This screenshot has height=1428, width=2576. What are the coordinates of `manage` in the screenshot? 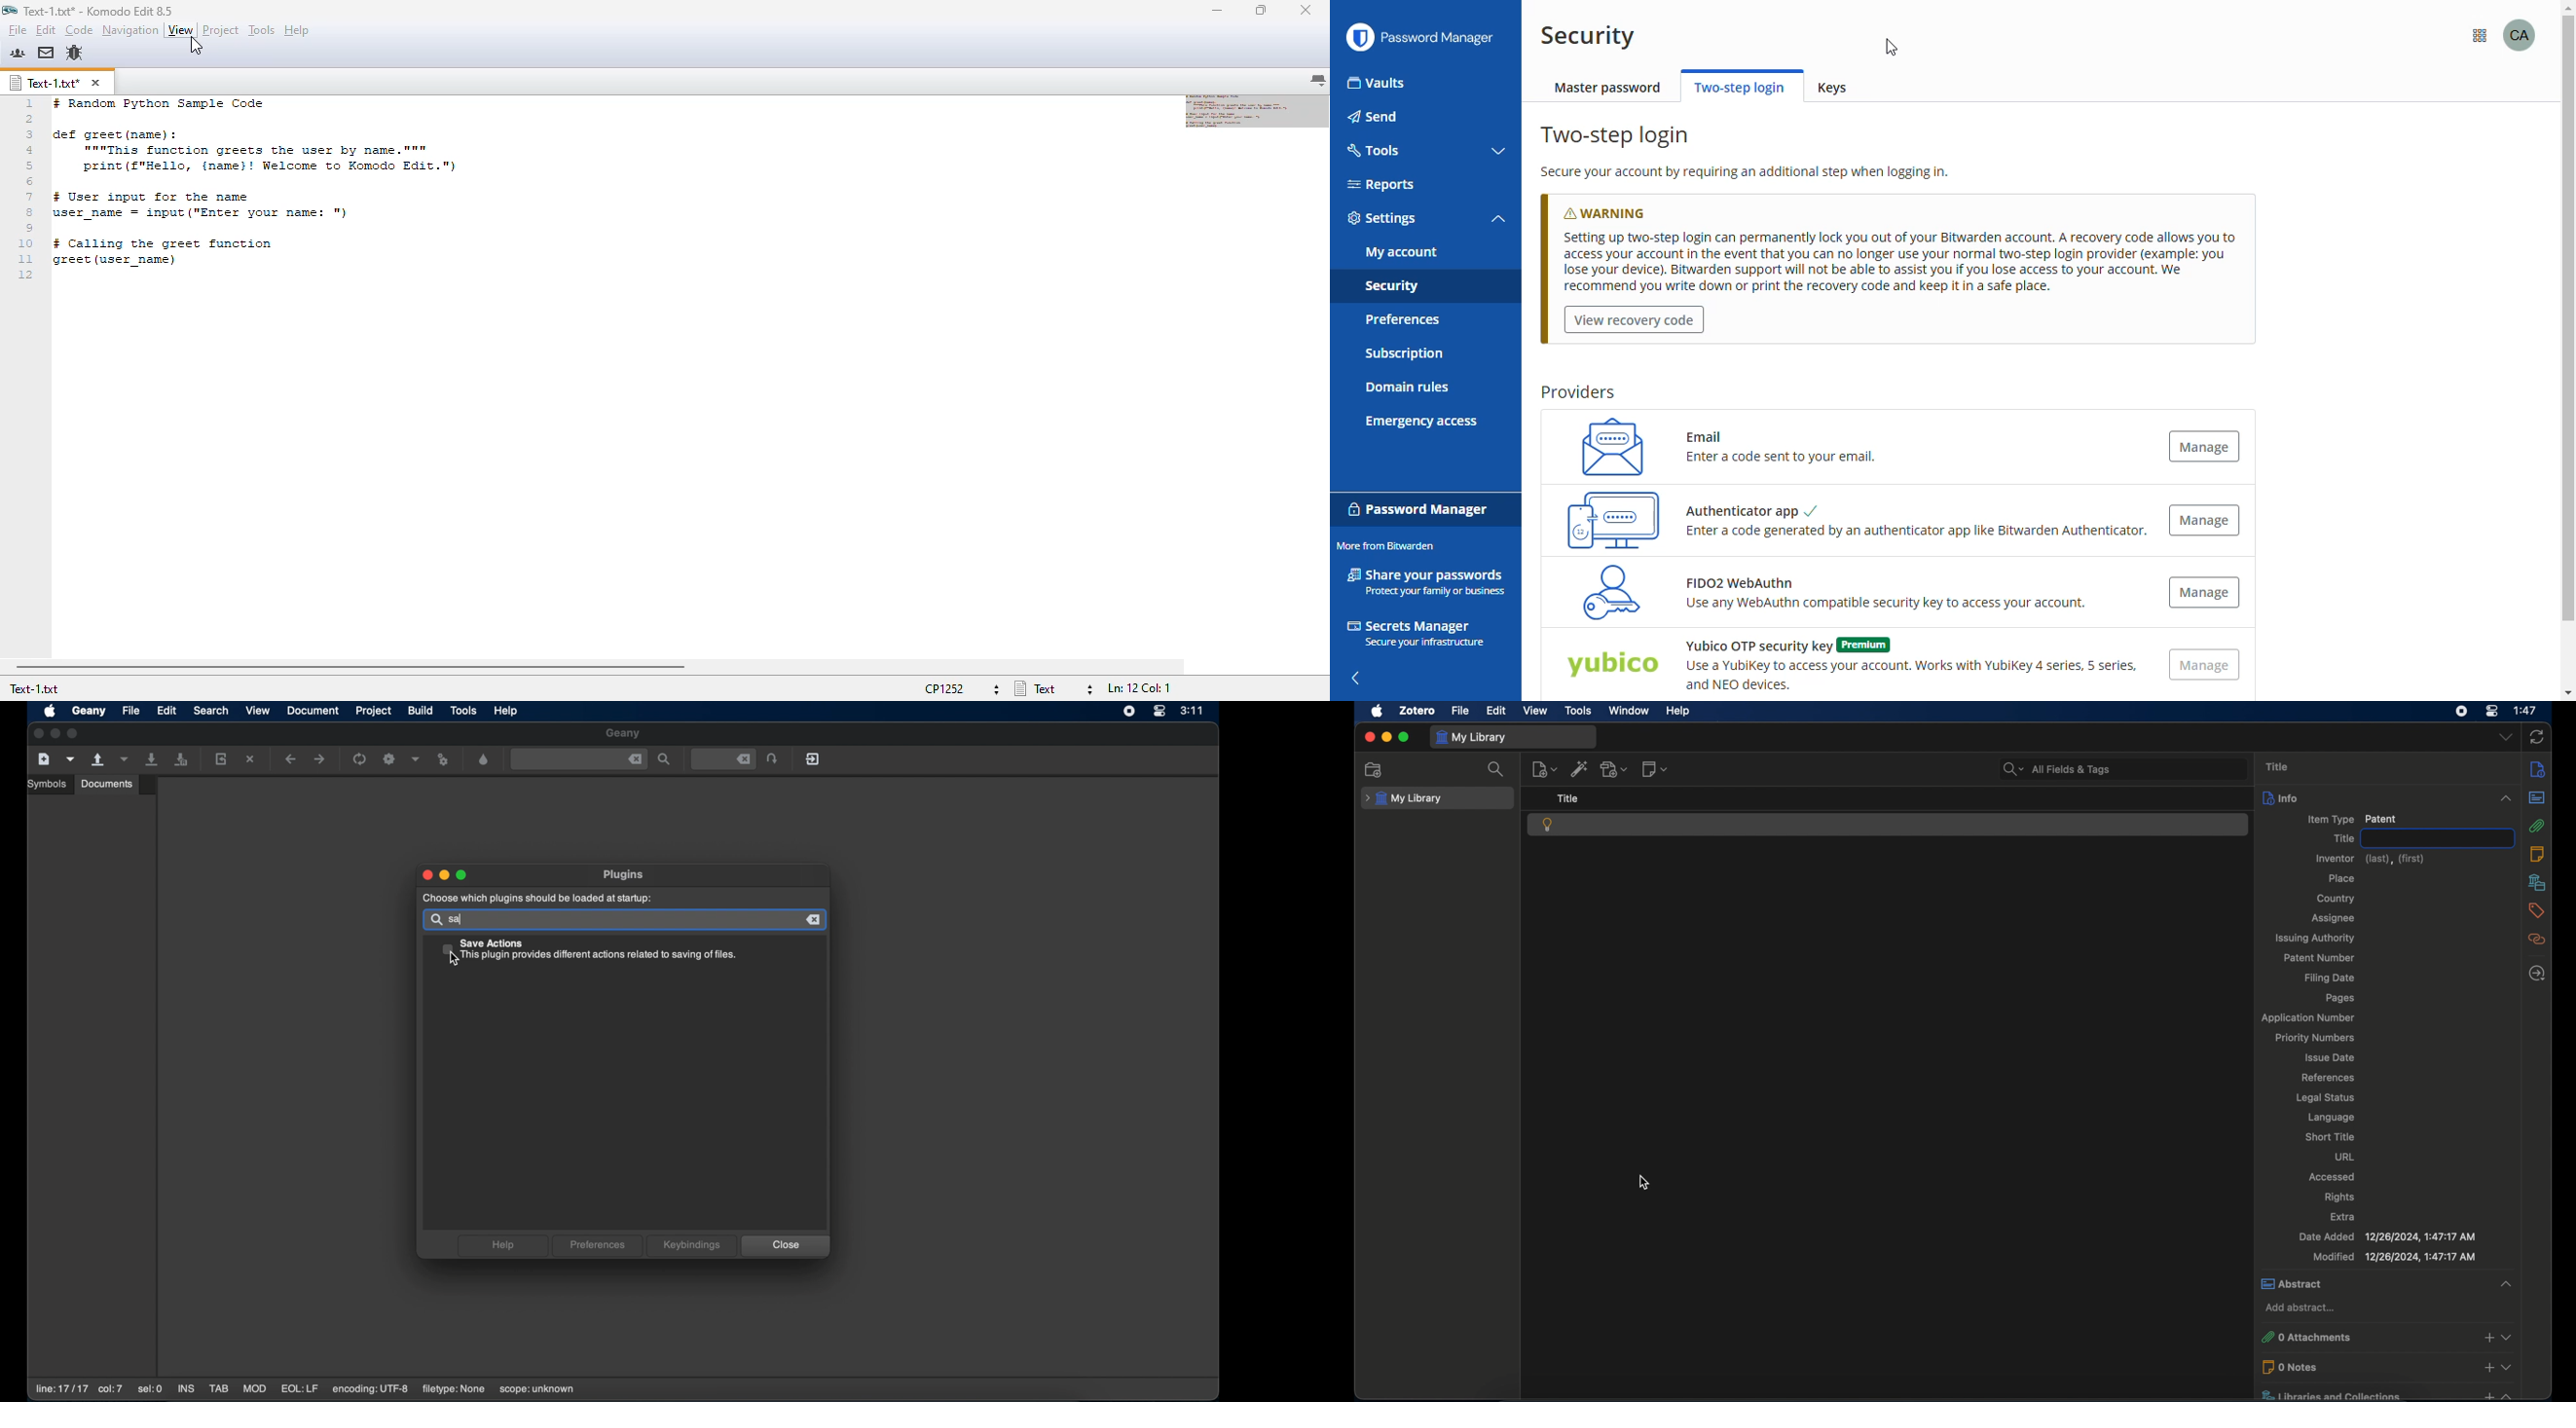 It's located at (2204, 592).